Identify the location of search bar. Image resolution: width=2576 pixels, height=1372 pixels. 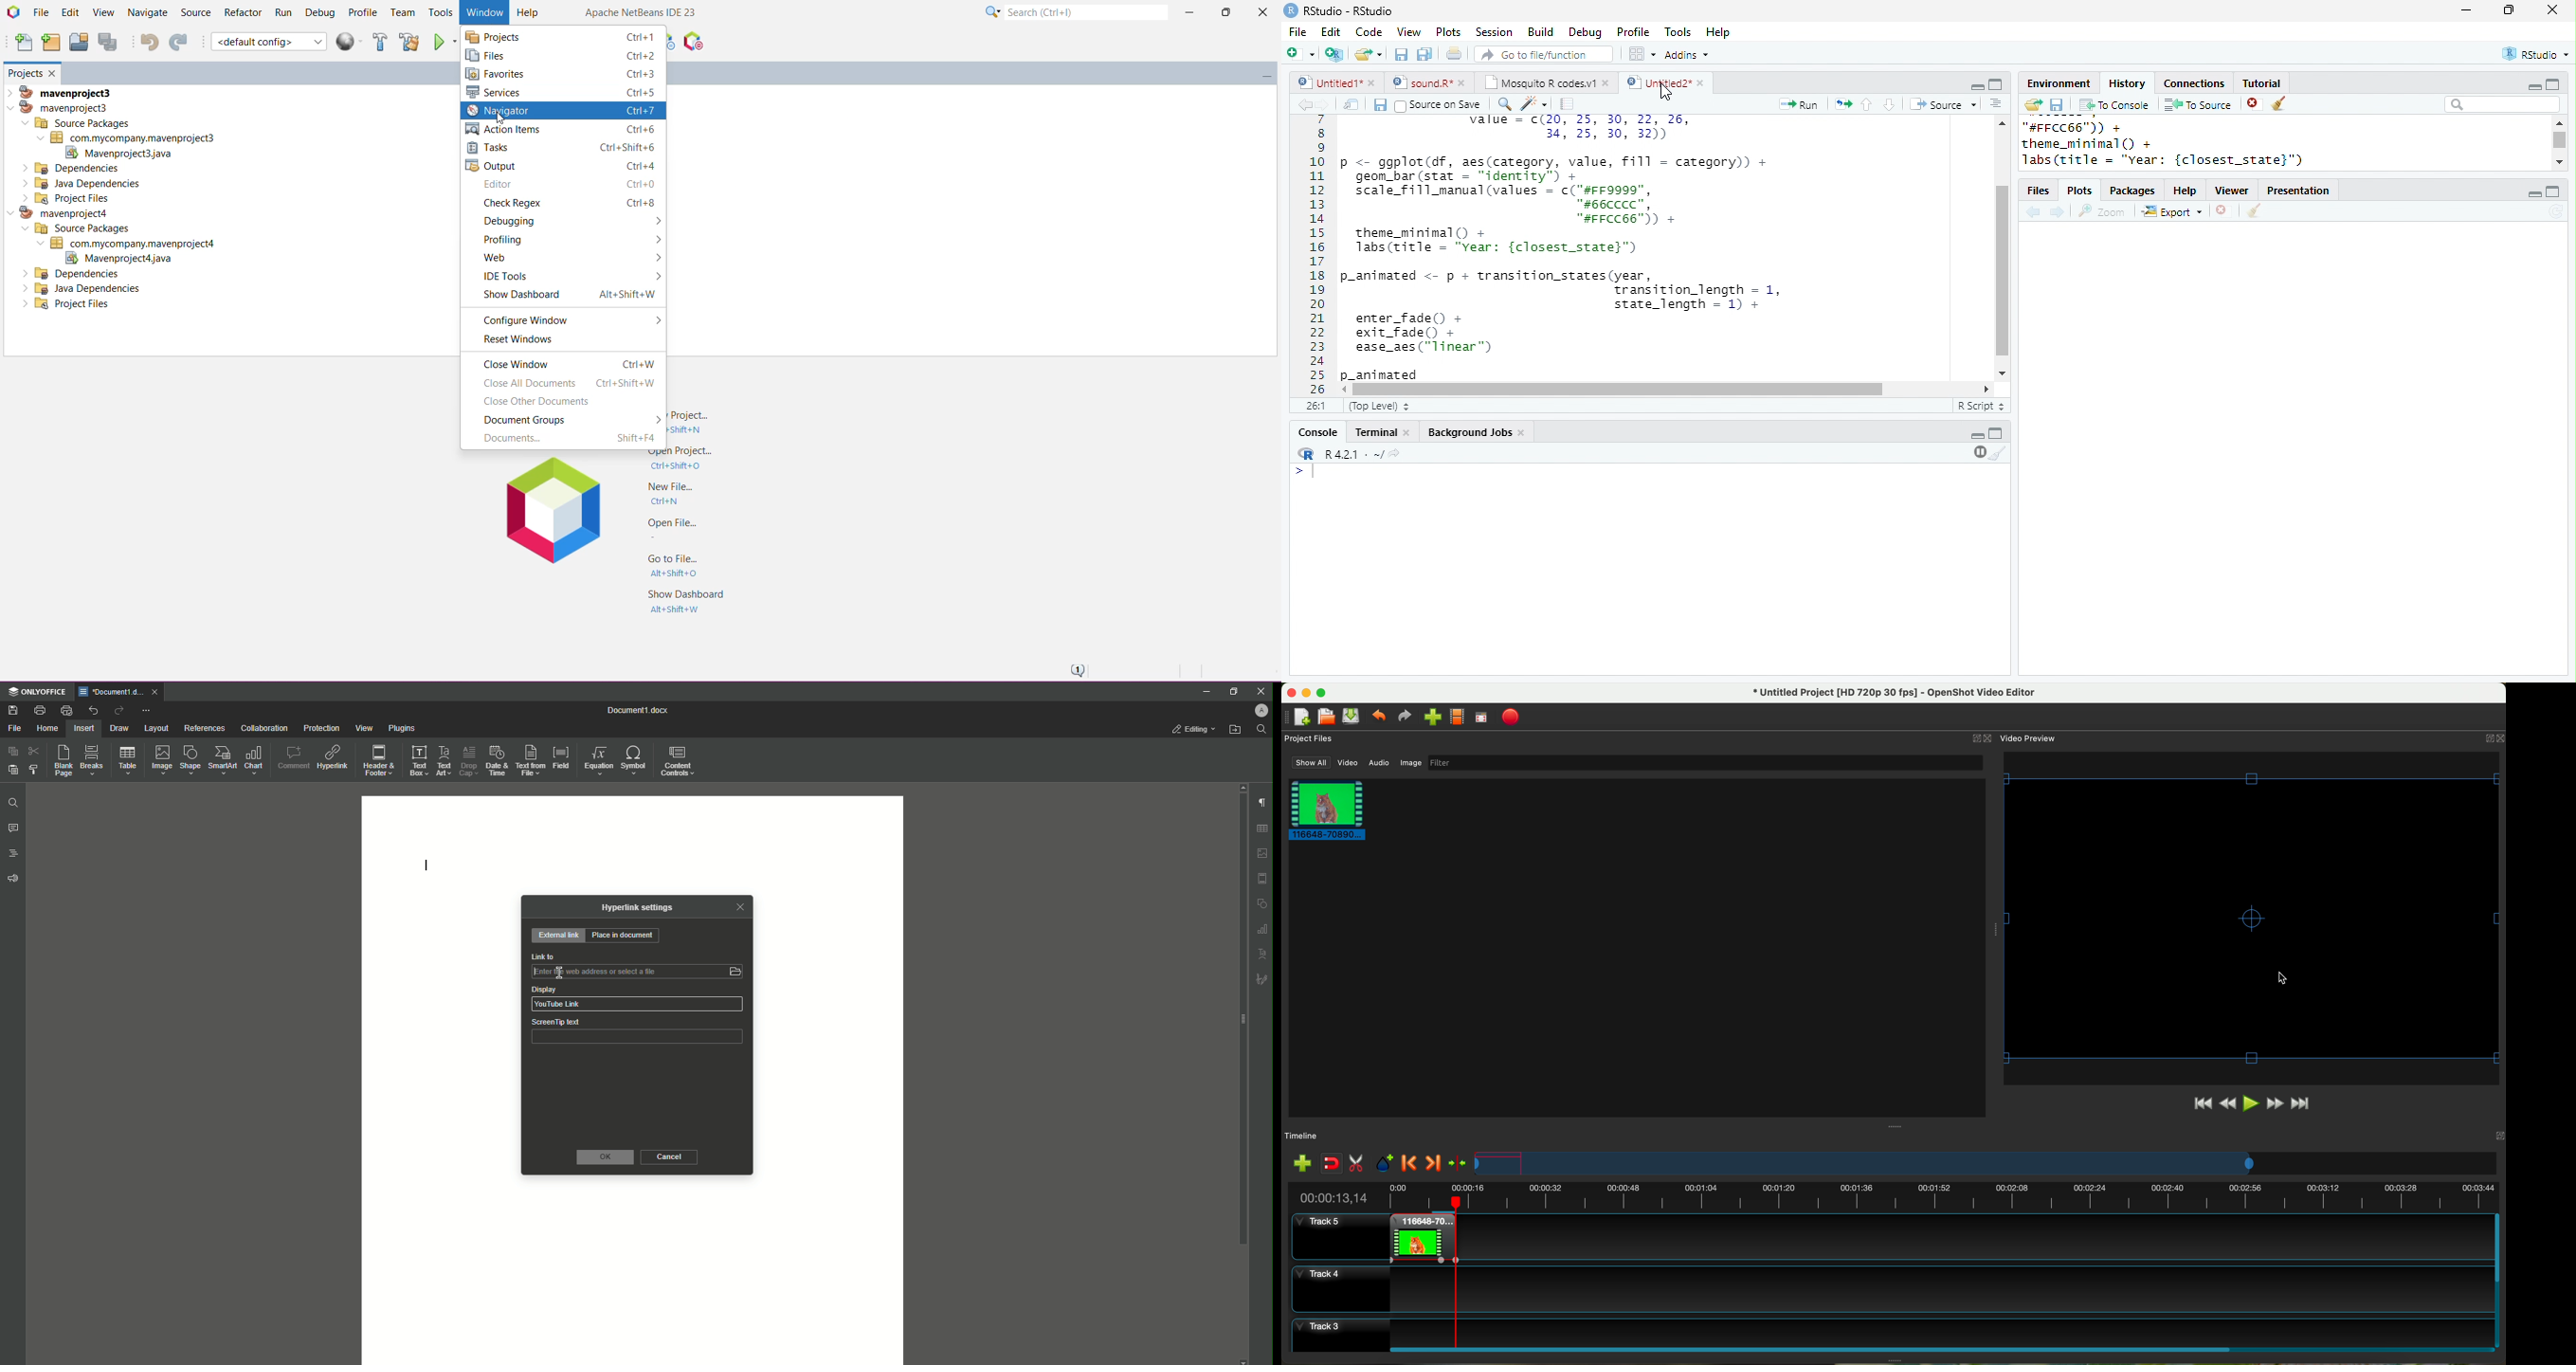
(2502, 104).